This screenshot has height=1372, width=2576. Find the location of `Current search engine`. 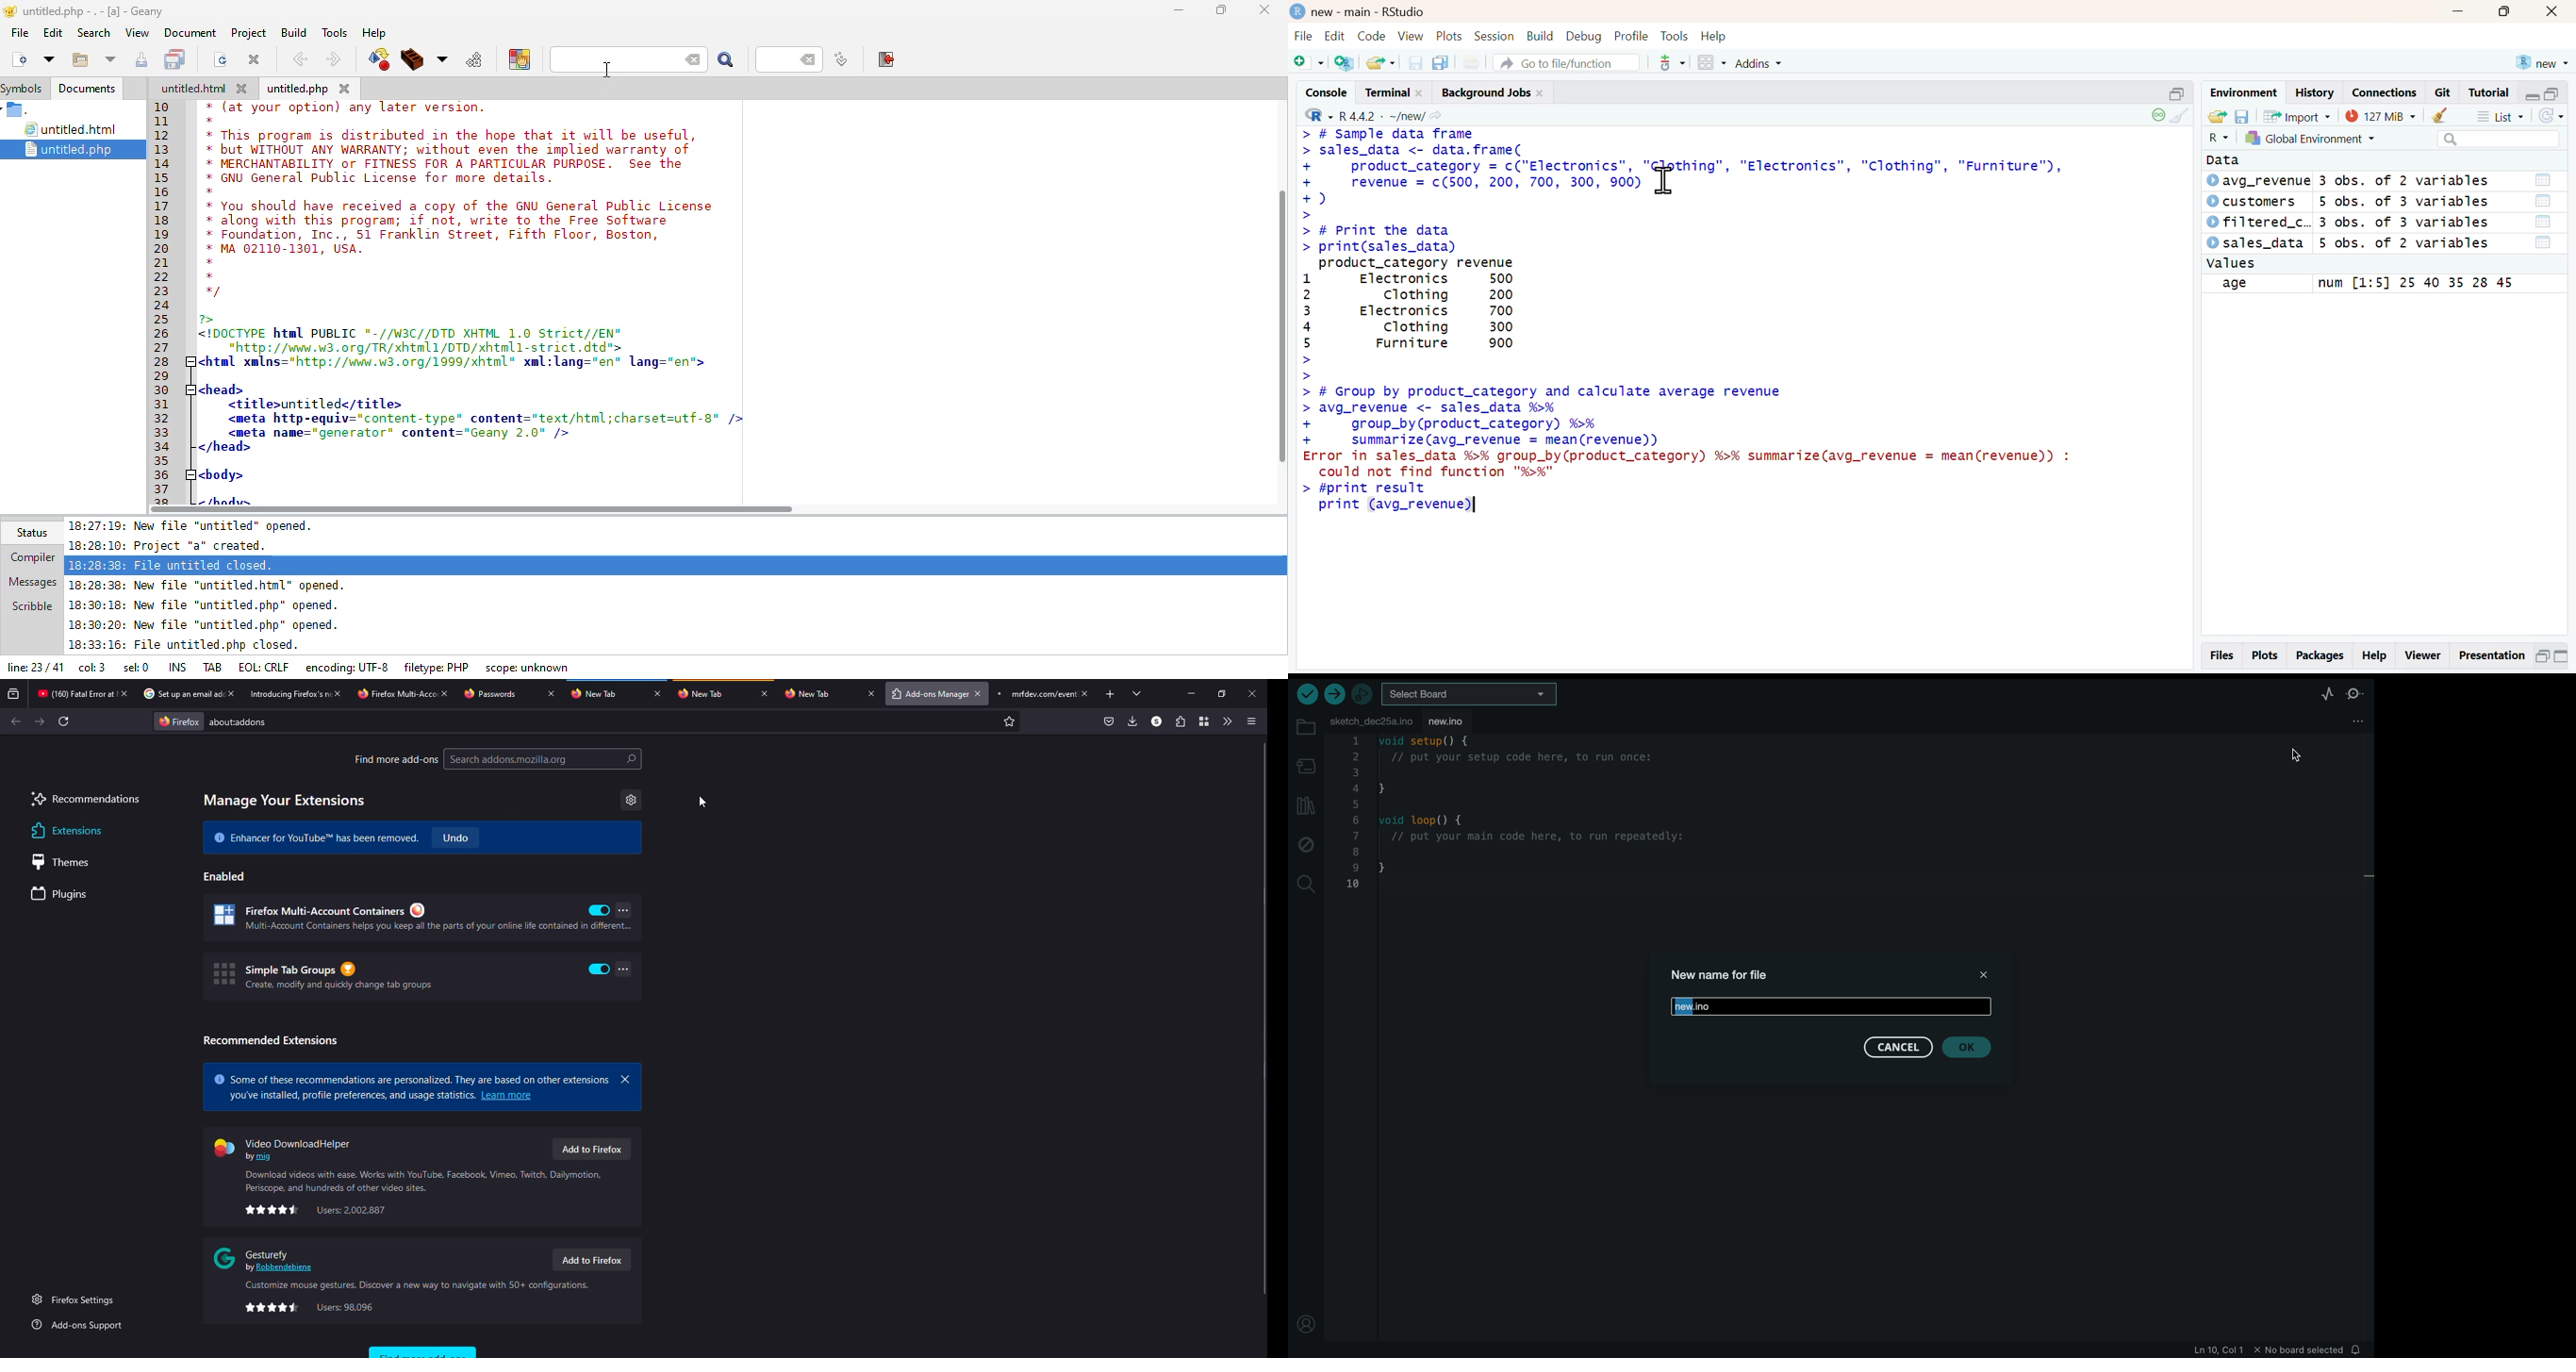

Current search engine is located at coordinates (179, 722).